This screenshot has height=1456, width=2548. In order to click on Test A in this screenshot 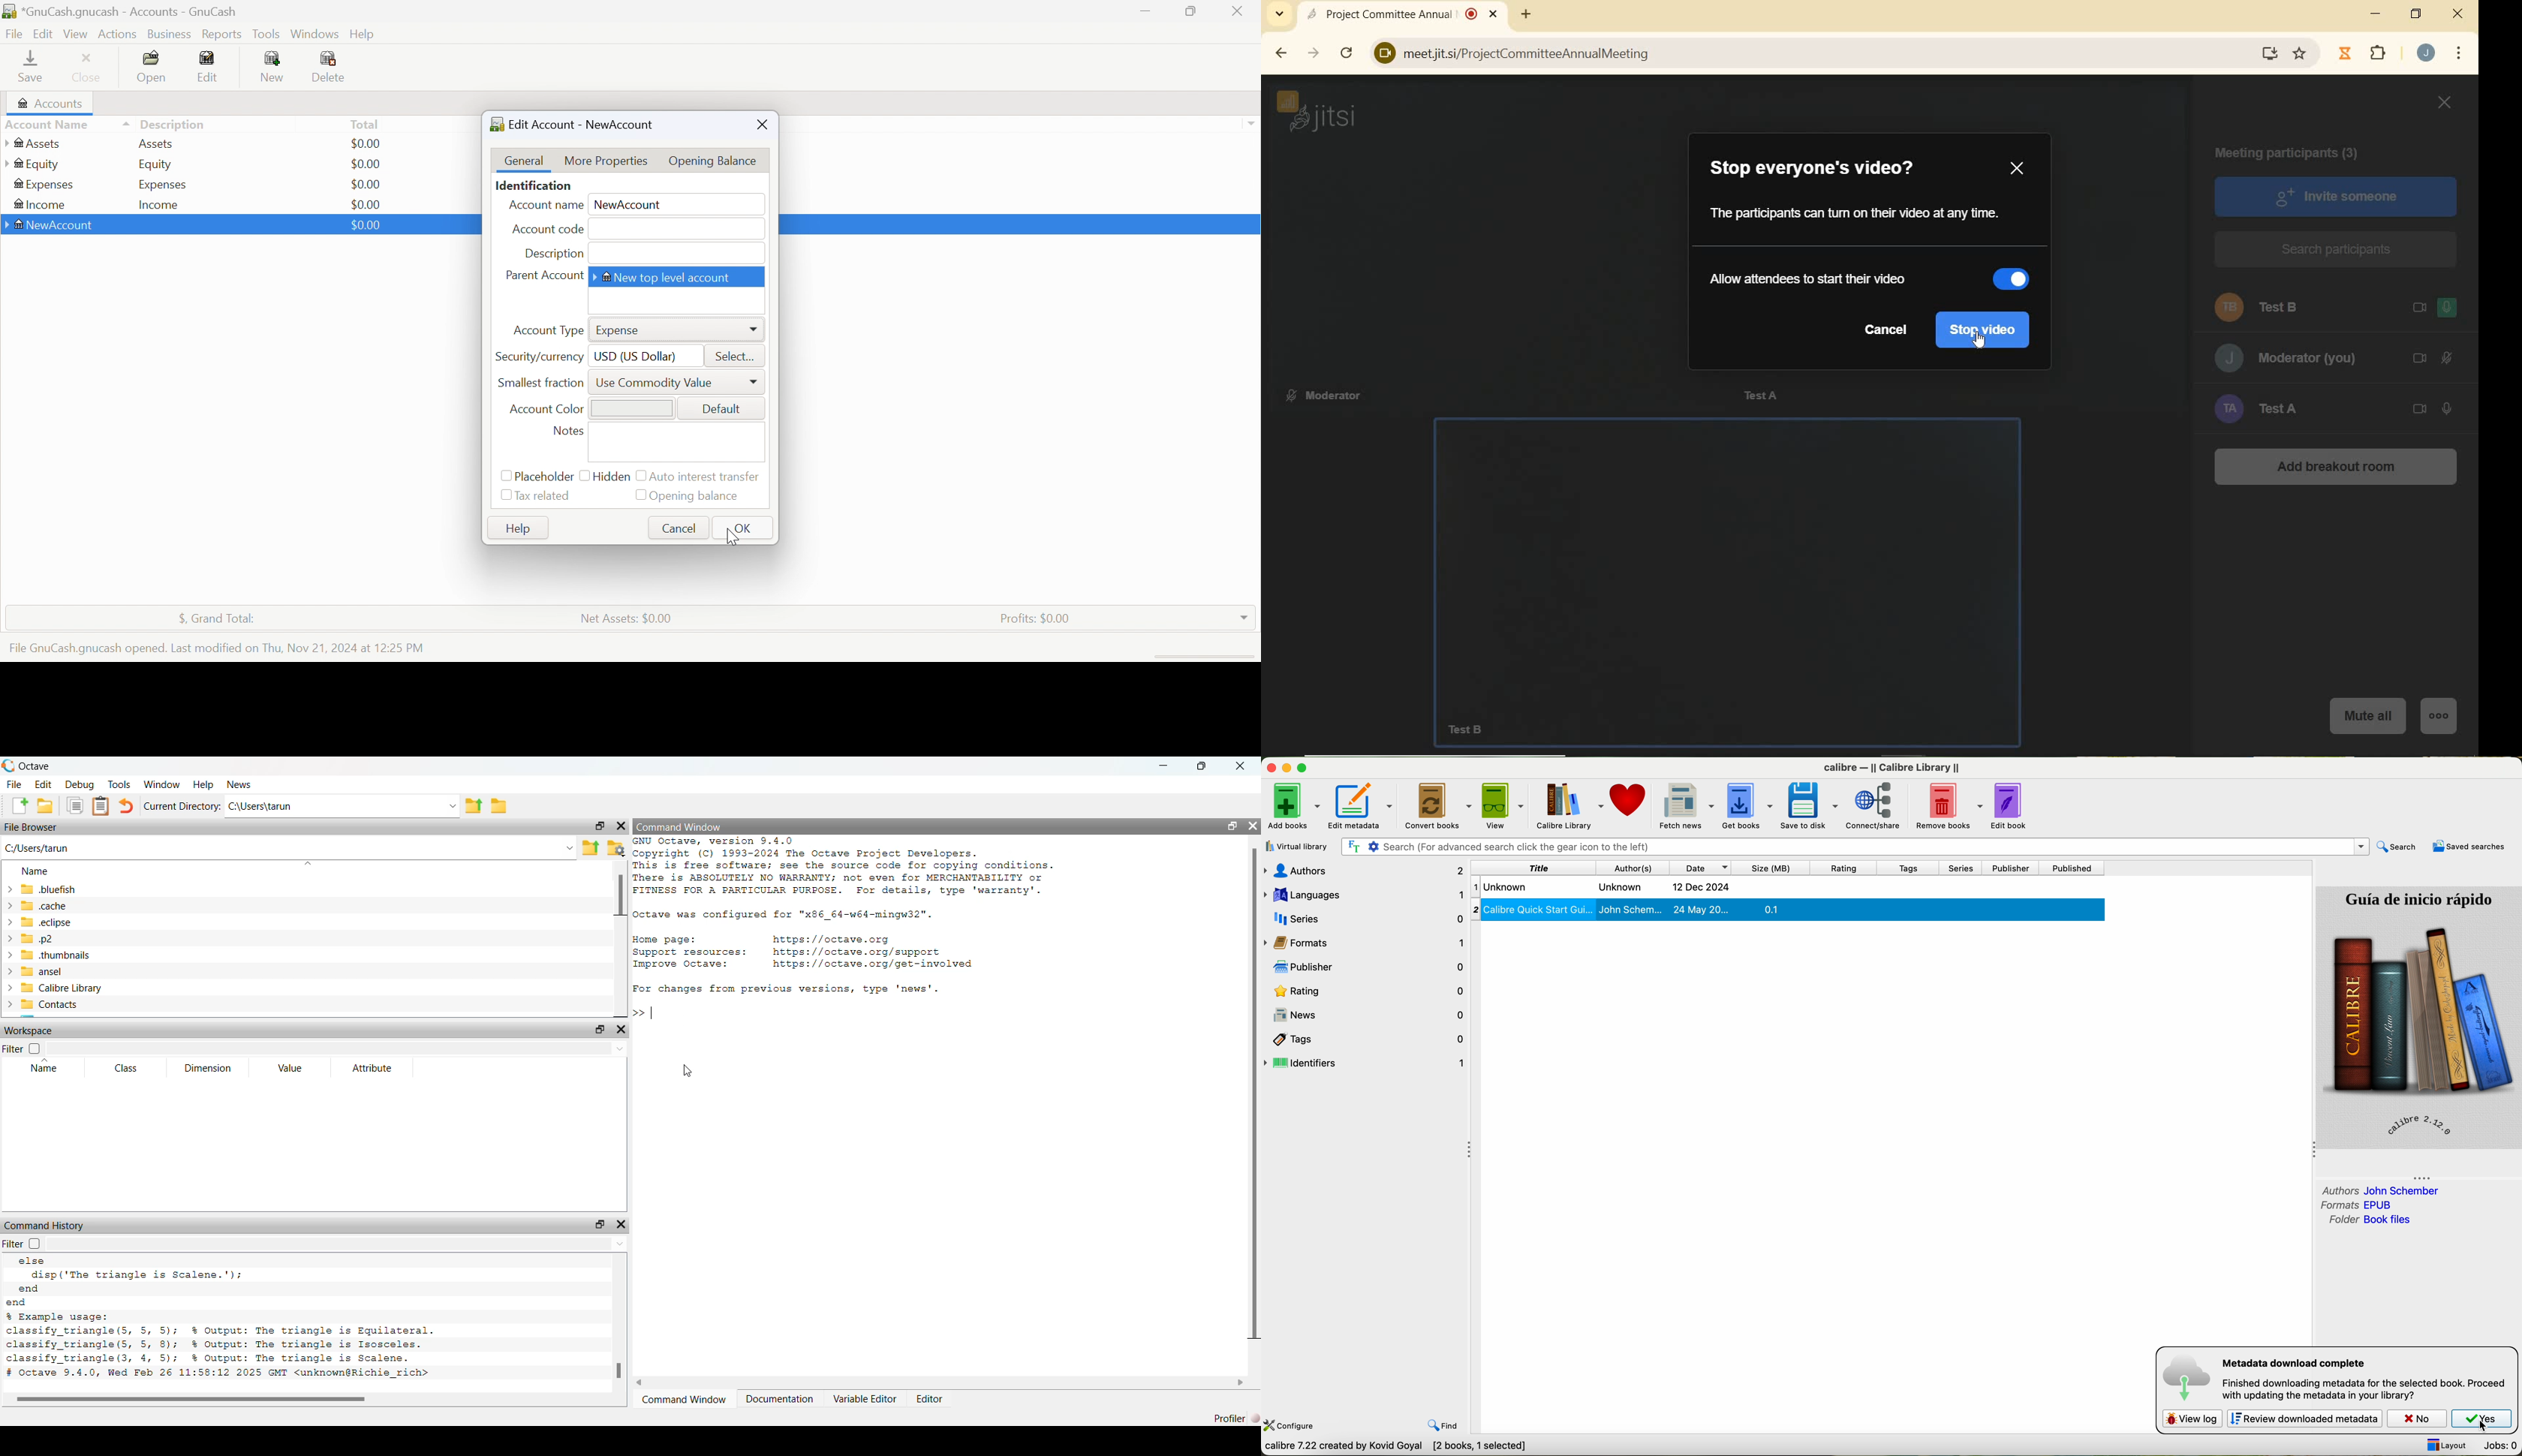, I will do `click(1768, 394)`.